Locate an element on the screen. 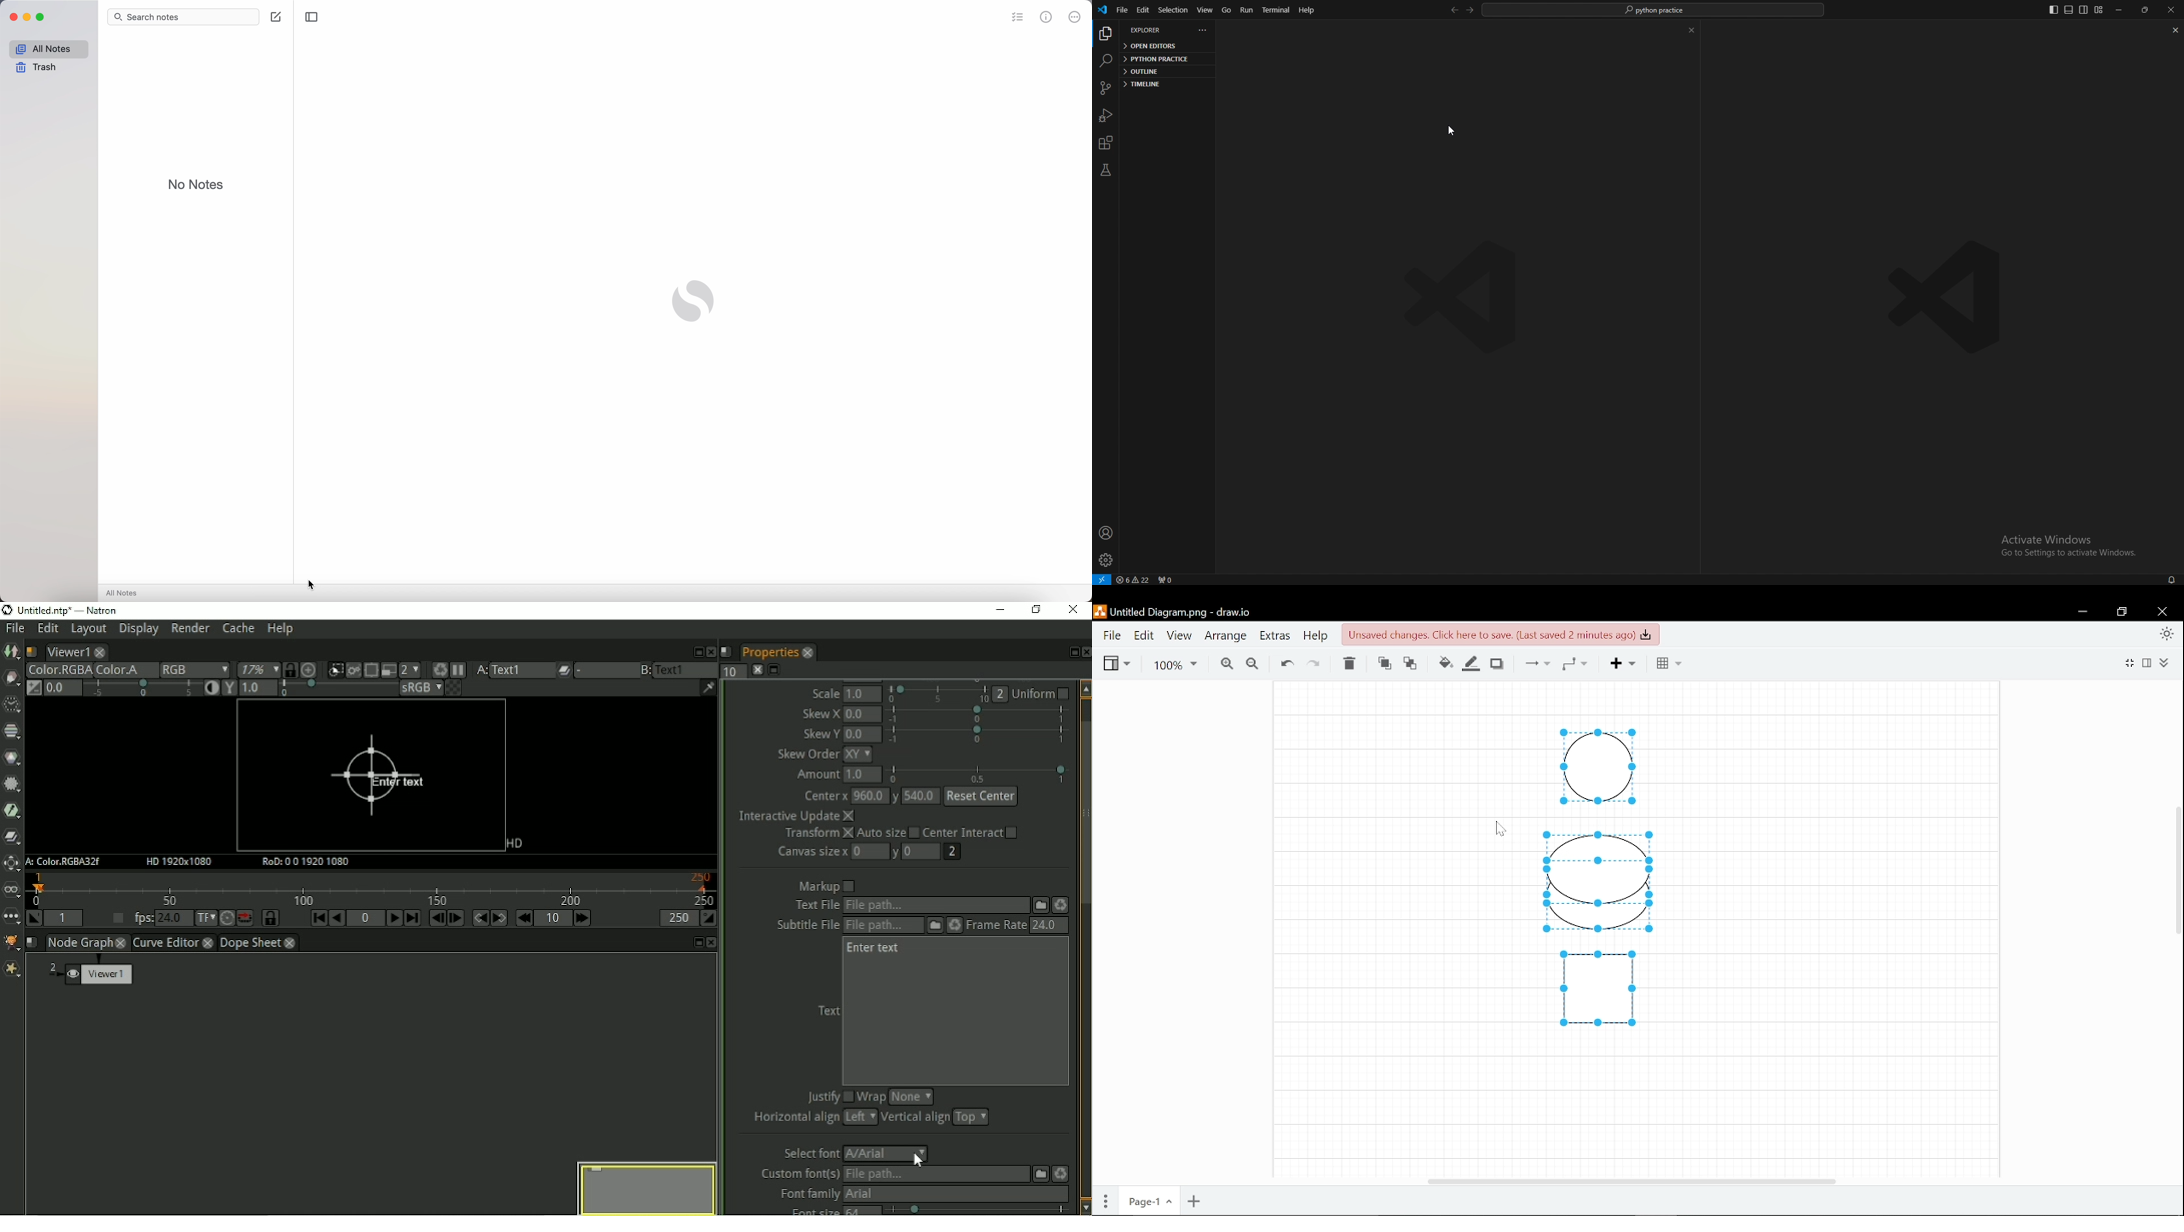 The width and height of the screenshot is (2184, 1232). 0 is located at coordinates (871, 852).